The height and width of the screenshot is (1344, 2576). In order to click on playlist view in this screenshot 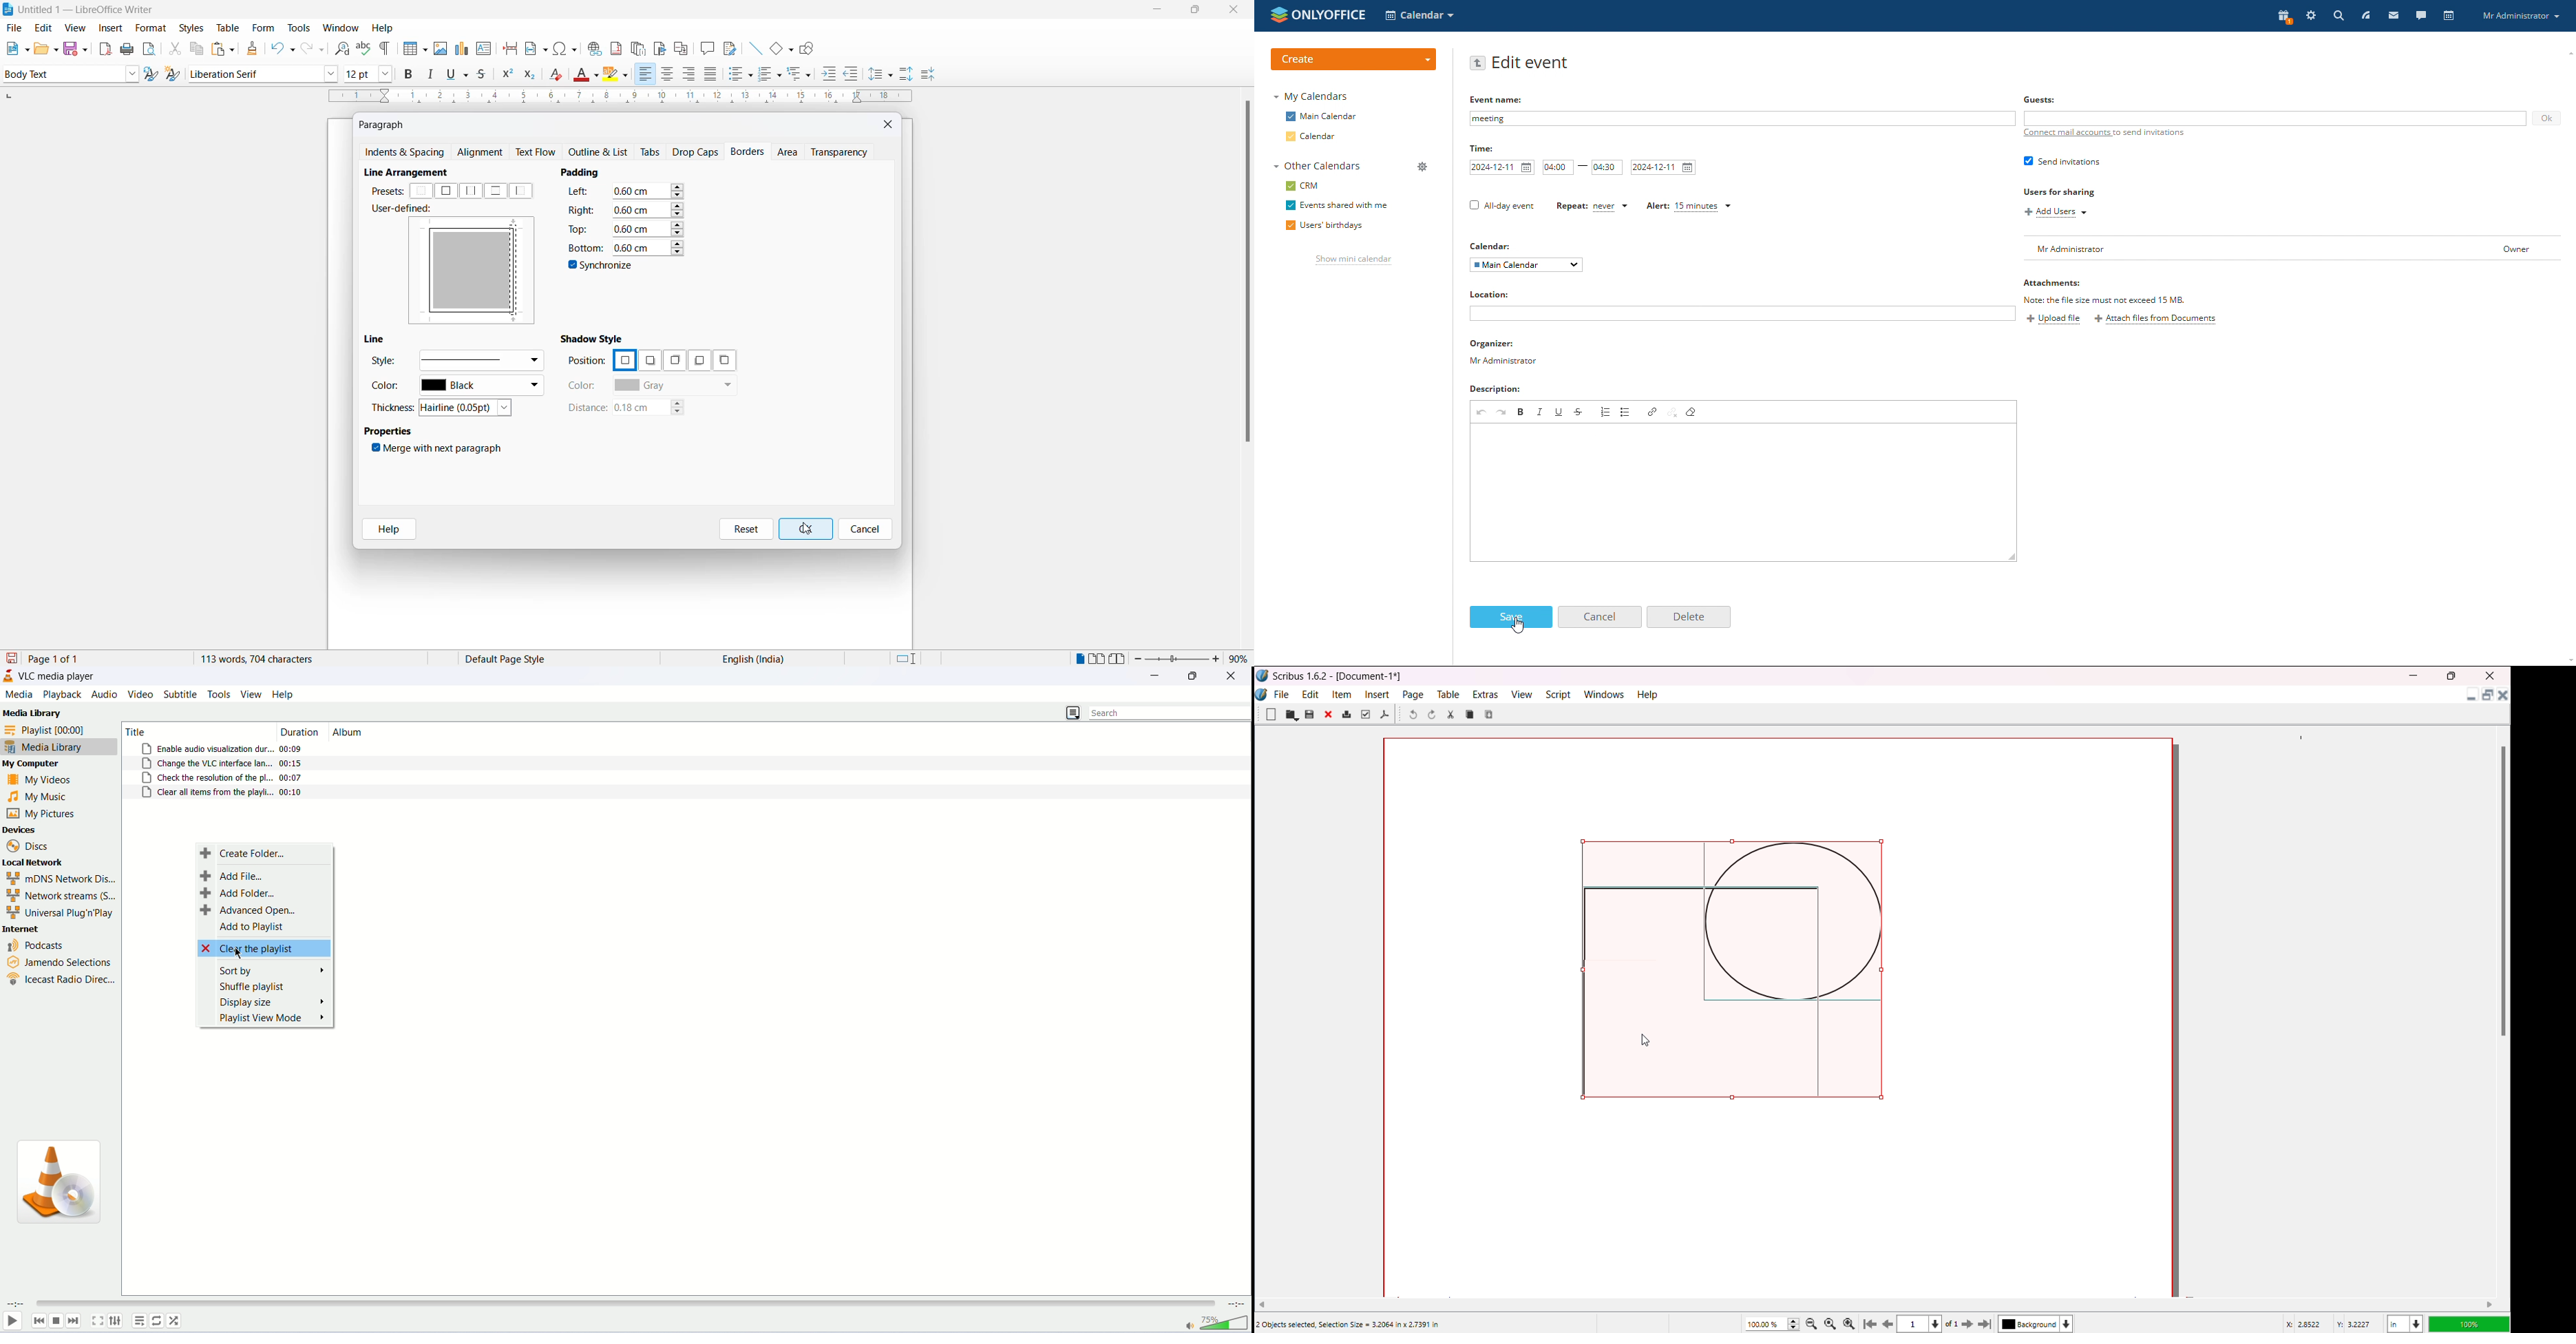, I will do `click(272, 1020)`.